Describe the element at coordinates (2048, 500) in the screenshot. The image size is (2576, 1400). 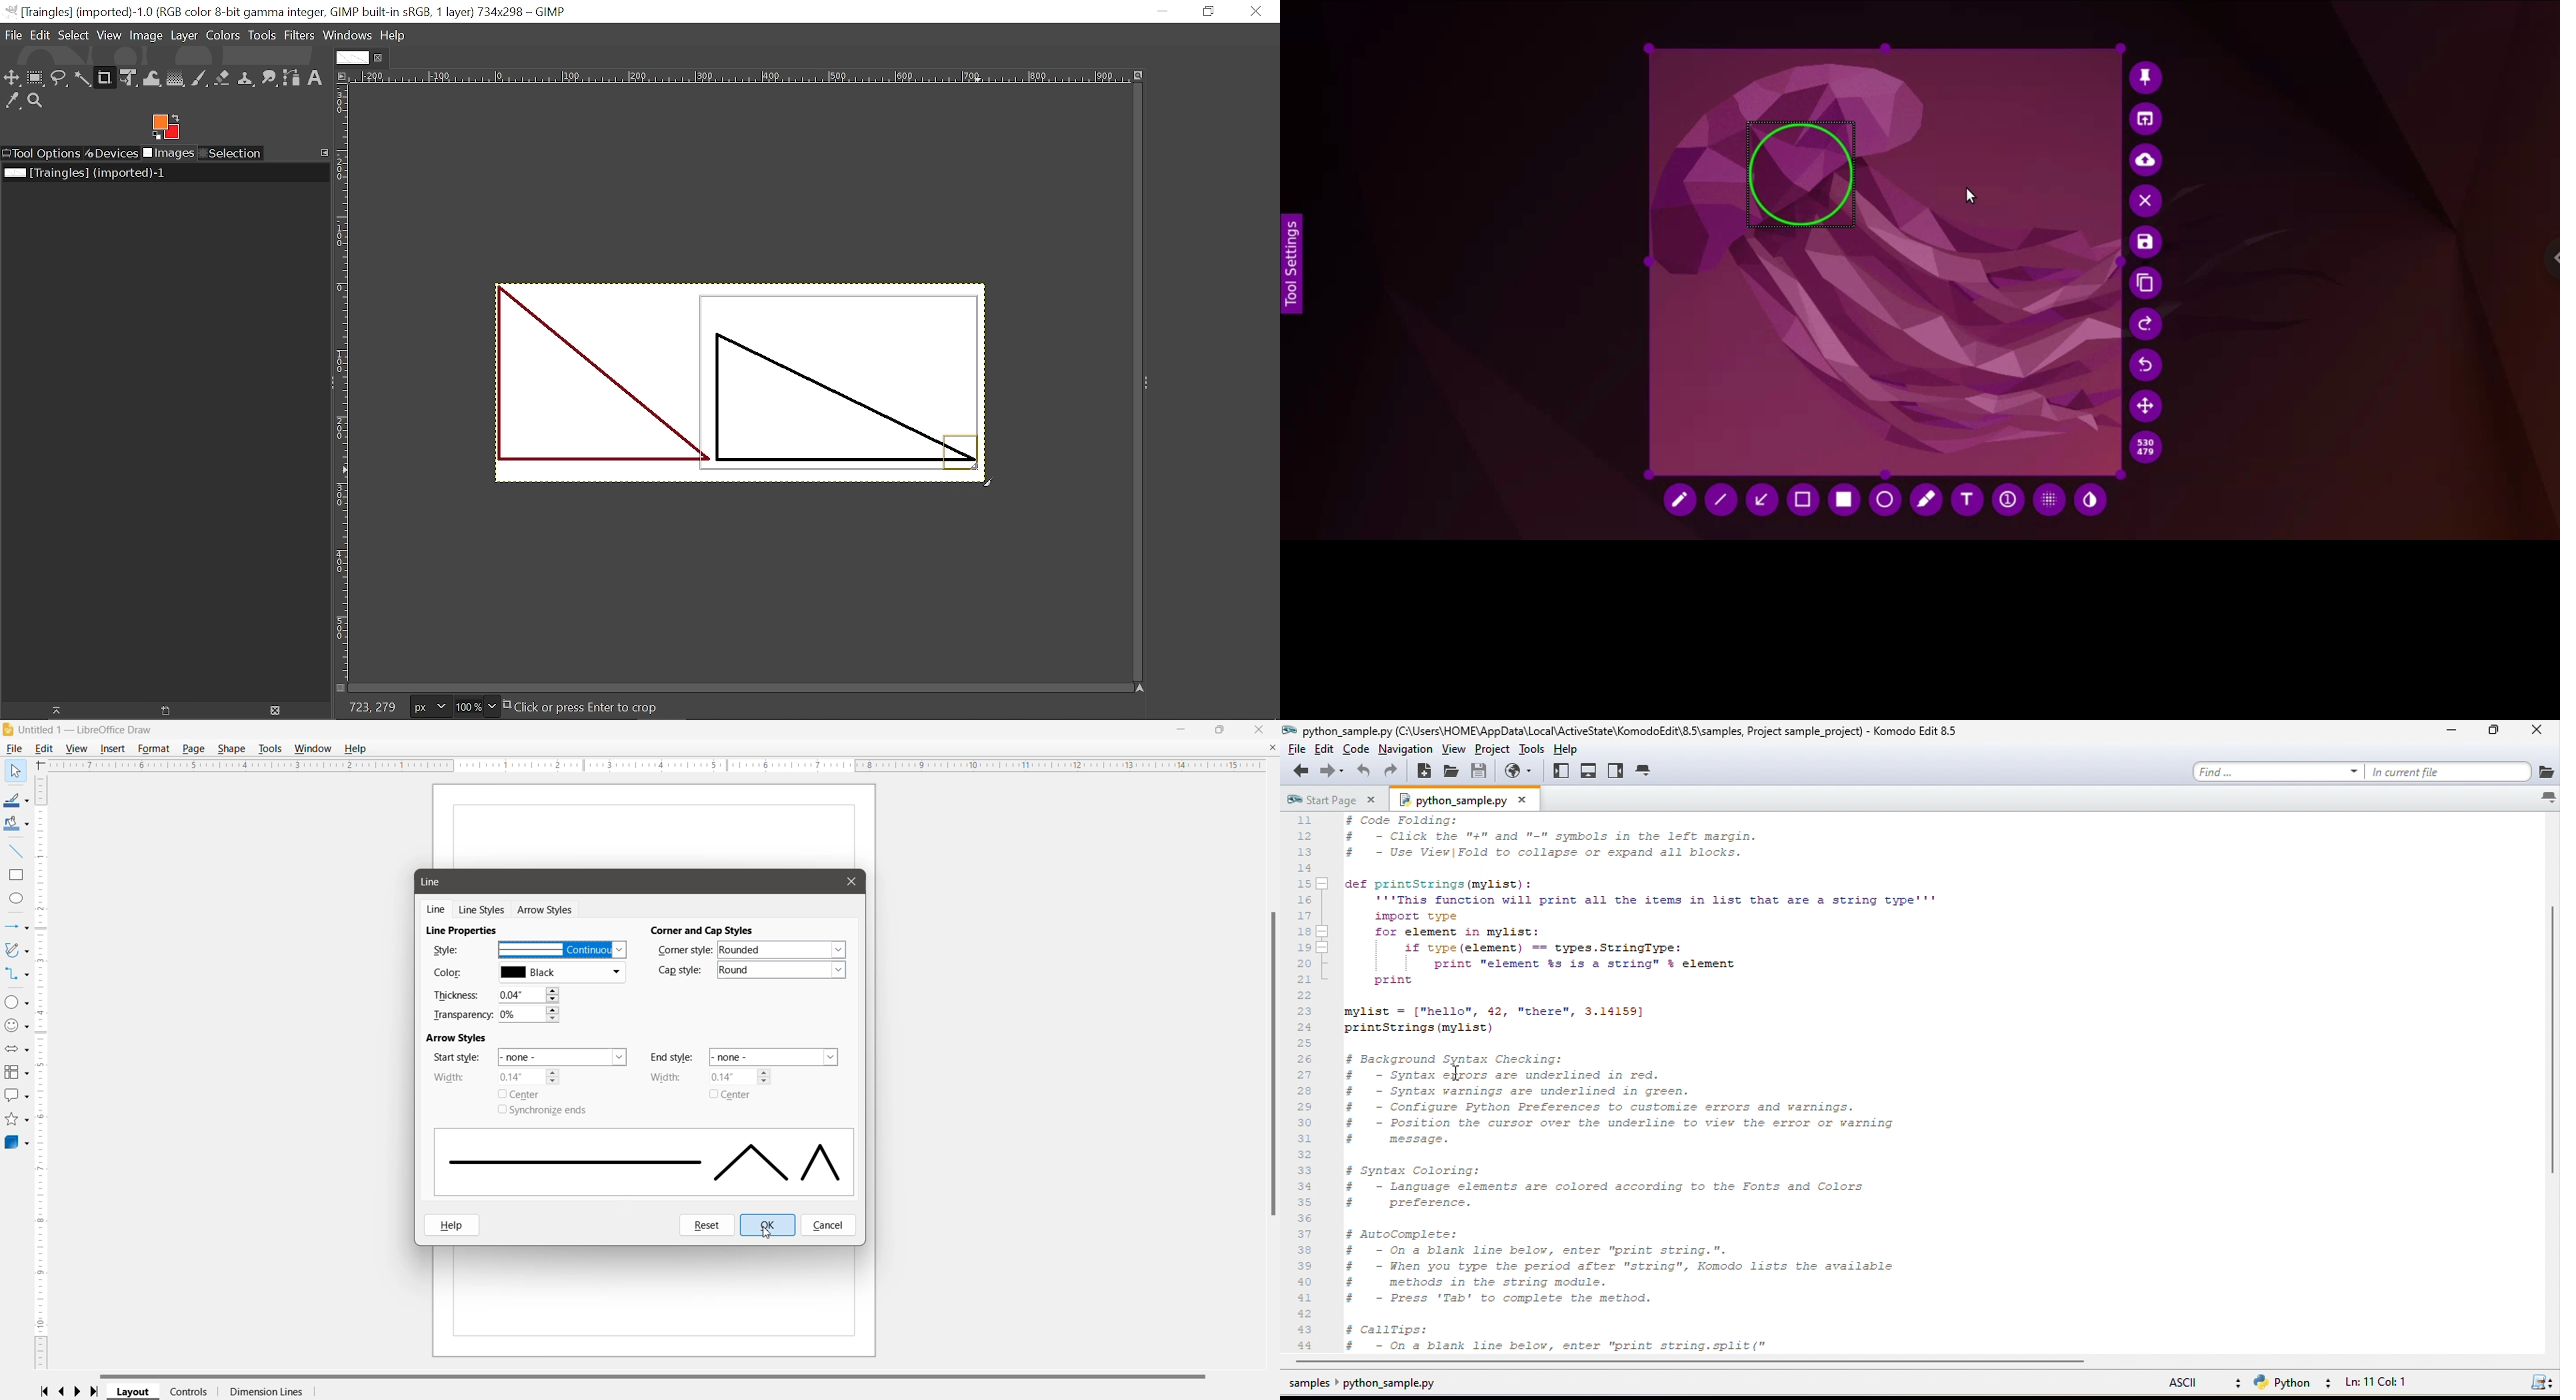
I see `pixelate` at that location.